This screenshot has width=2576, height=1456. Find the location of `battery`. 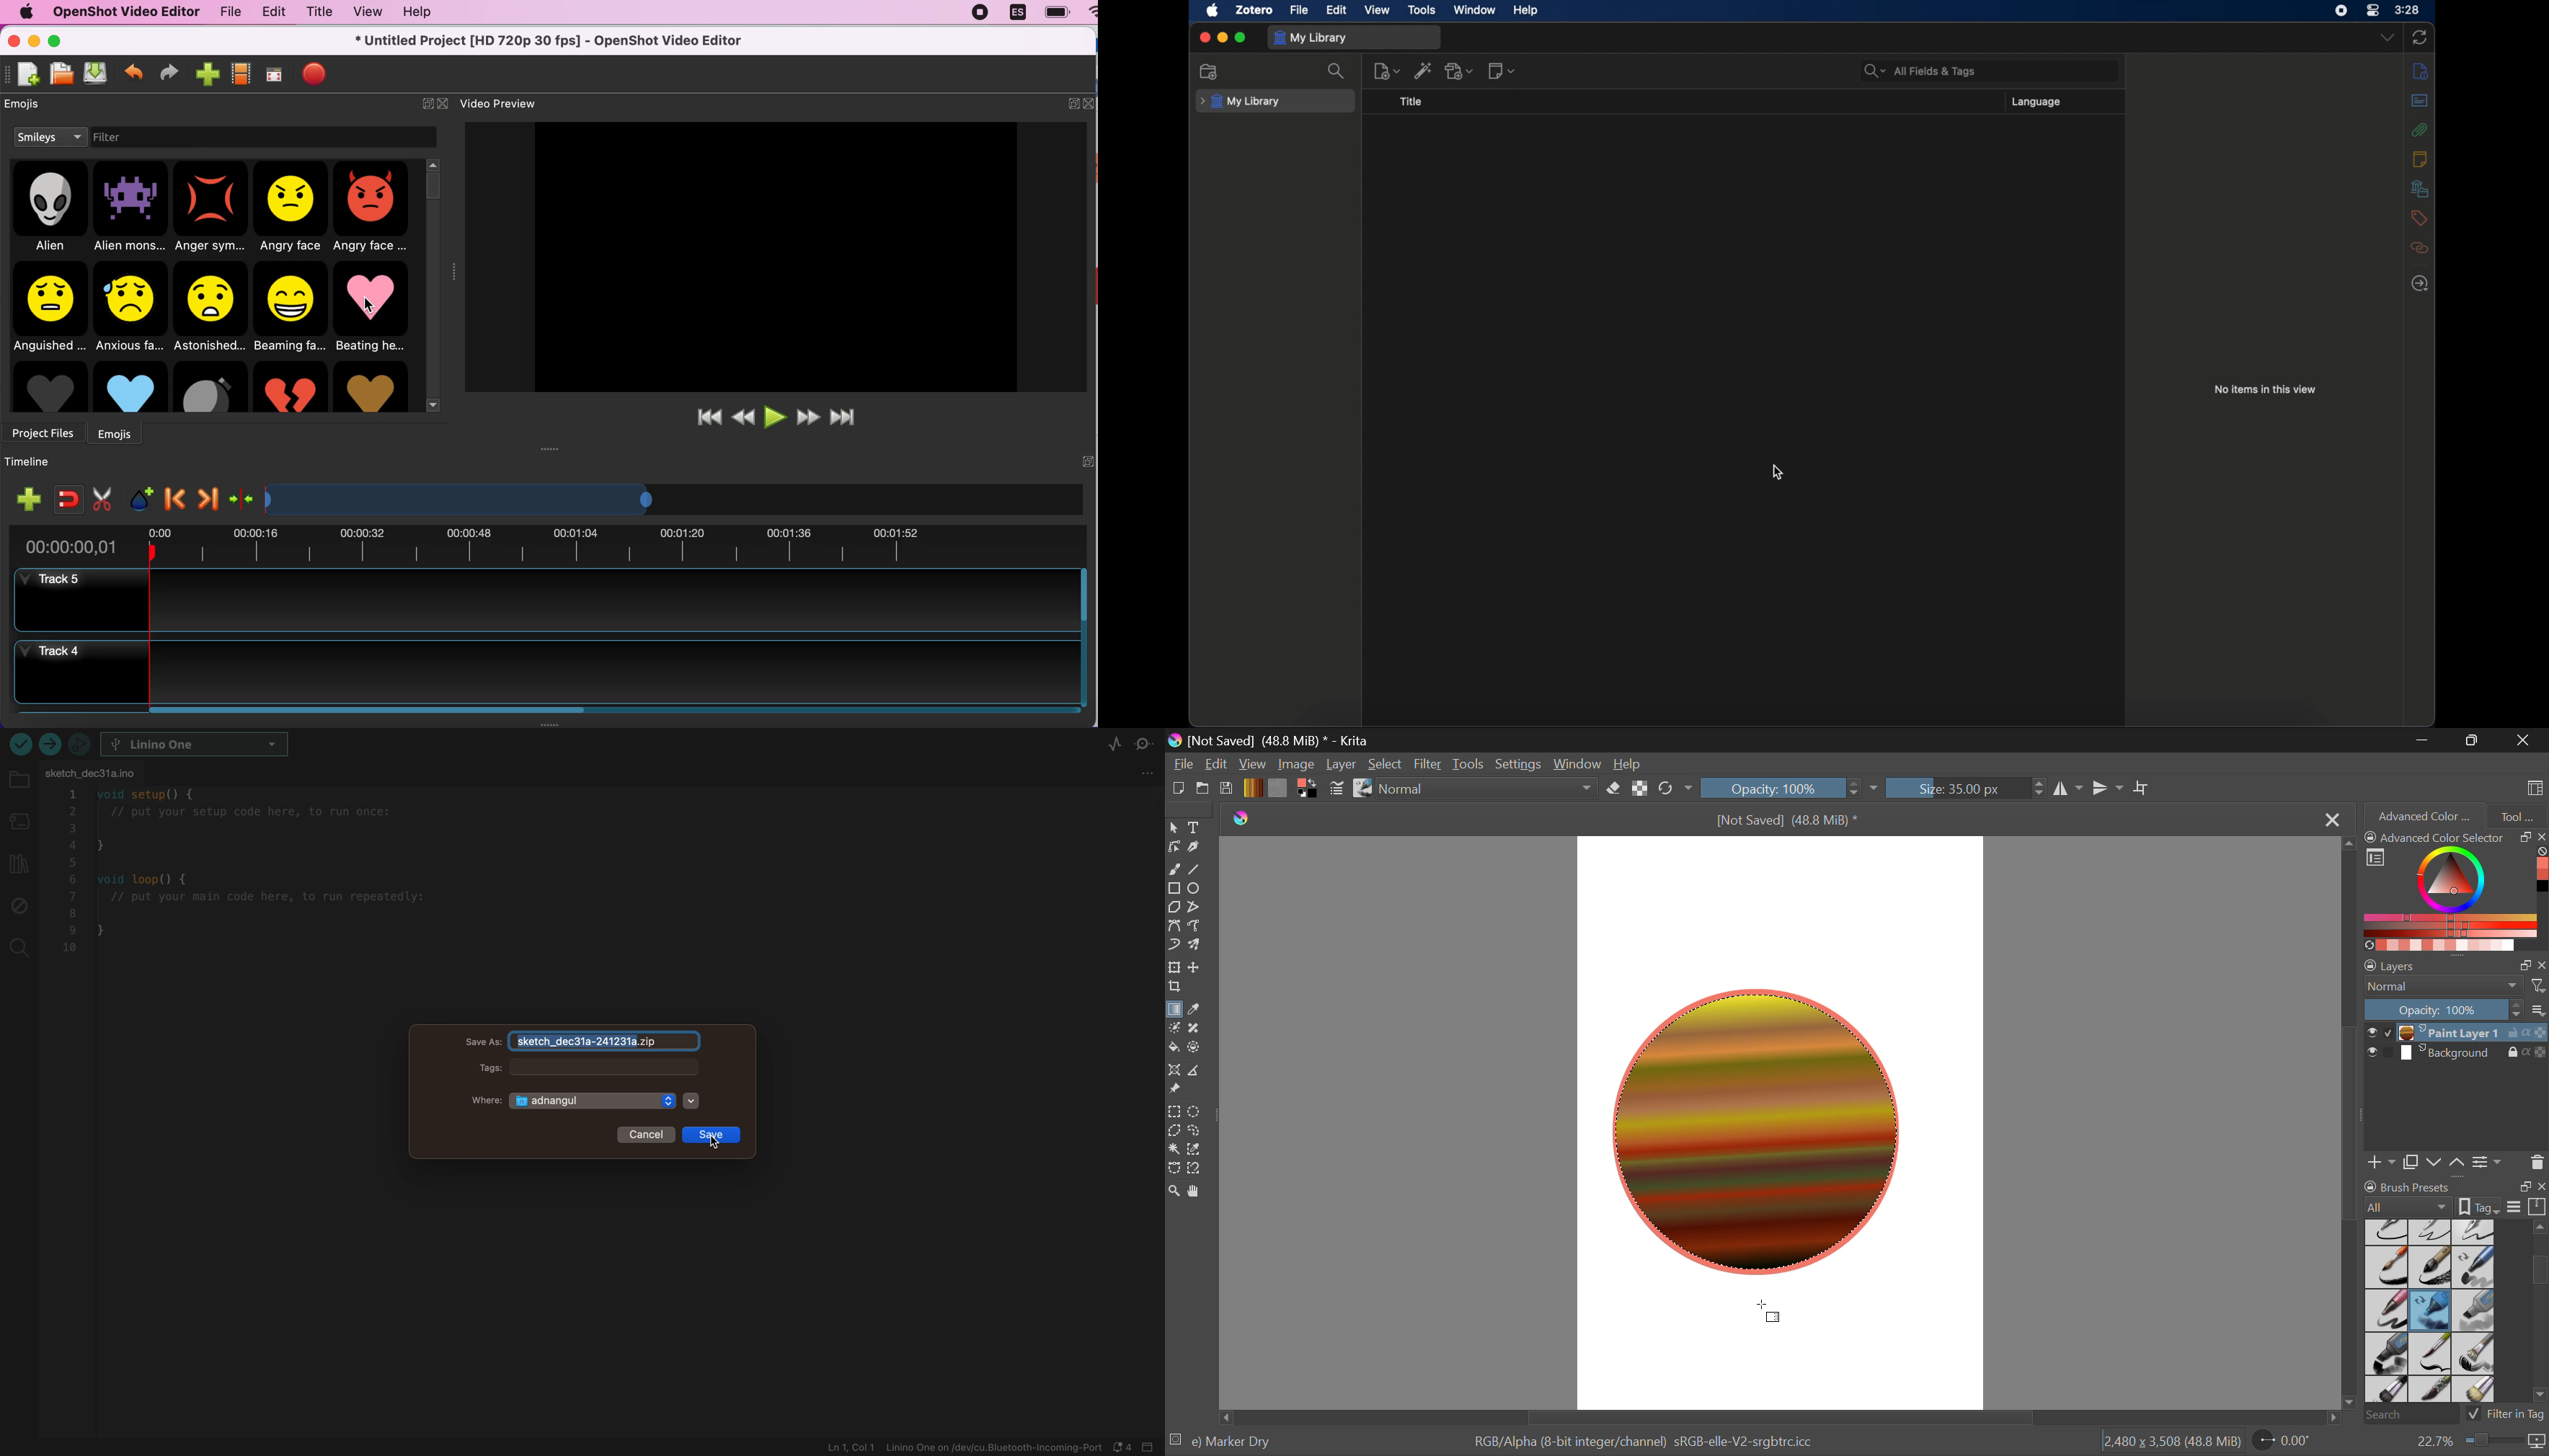

battery is located at coordinates (1054, 12).